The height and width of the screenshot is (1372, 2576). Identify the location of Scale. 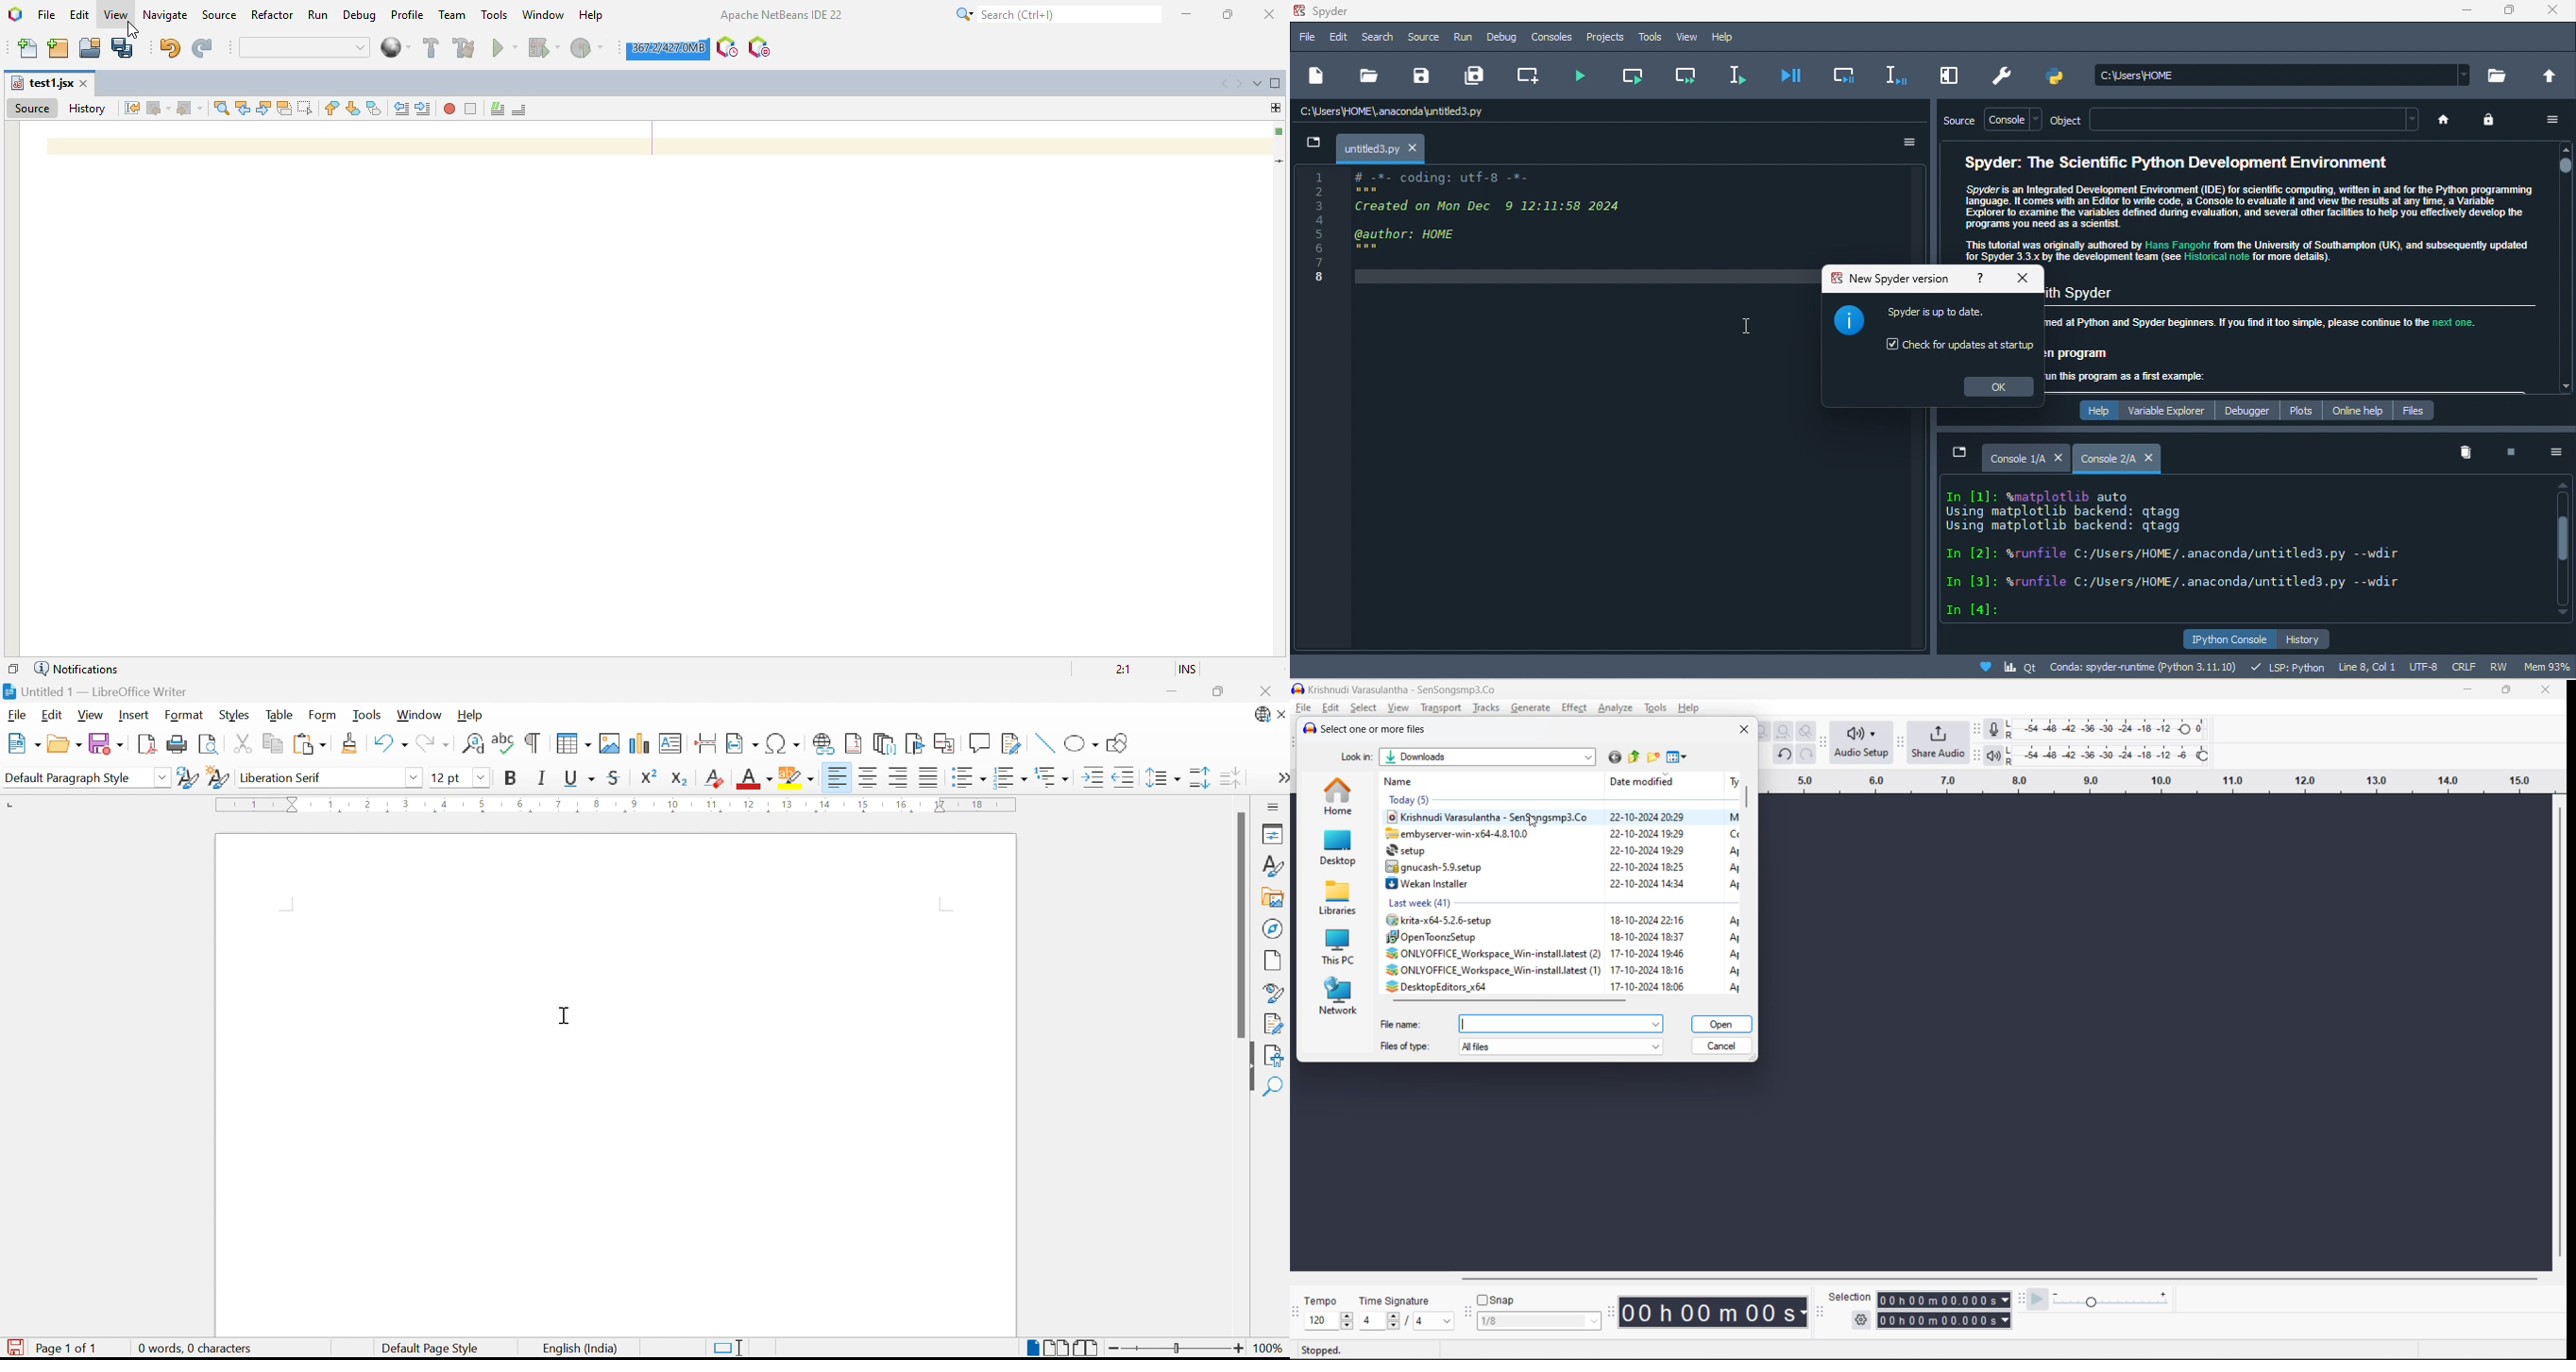
(2153, 784).